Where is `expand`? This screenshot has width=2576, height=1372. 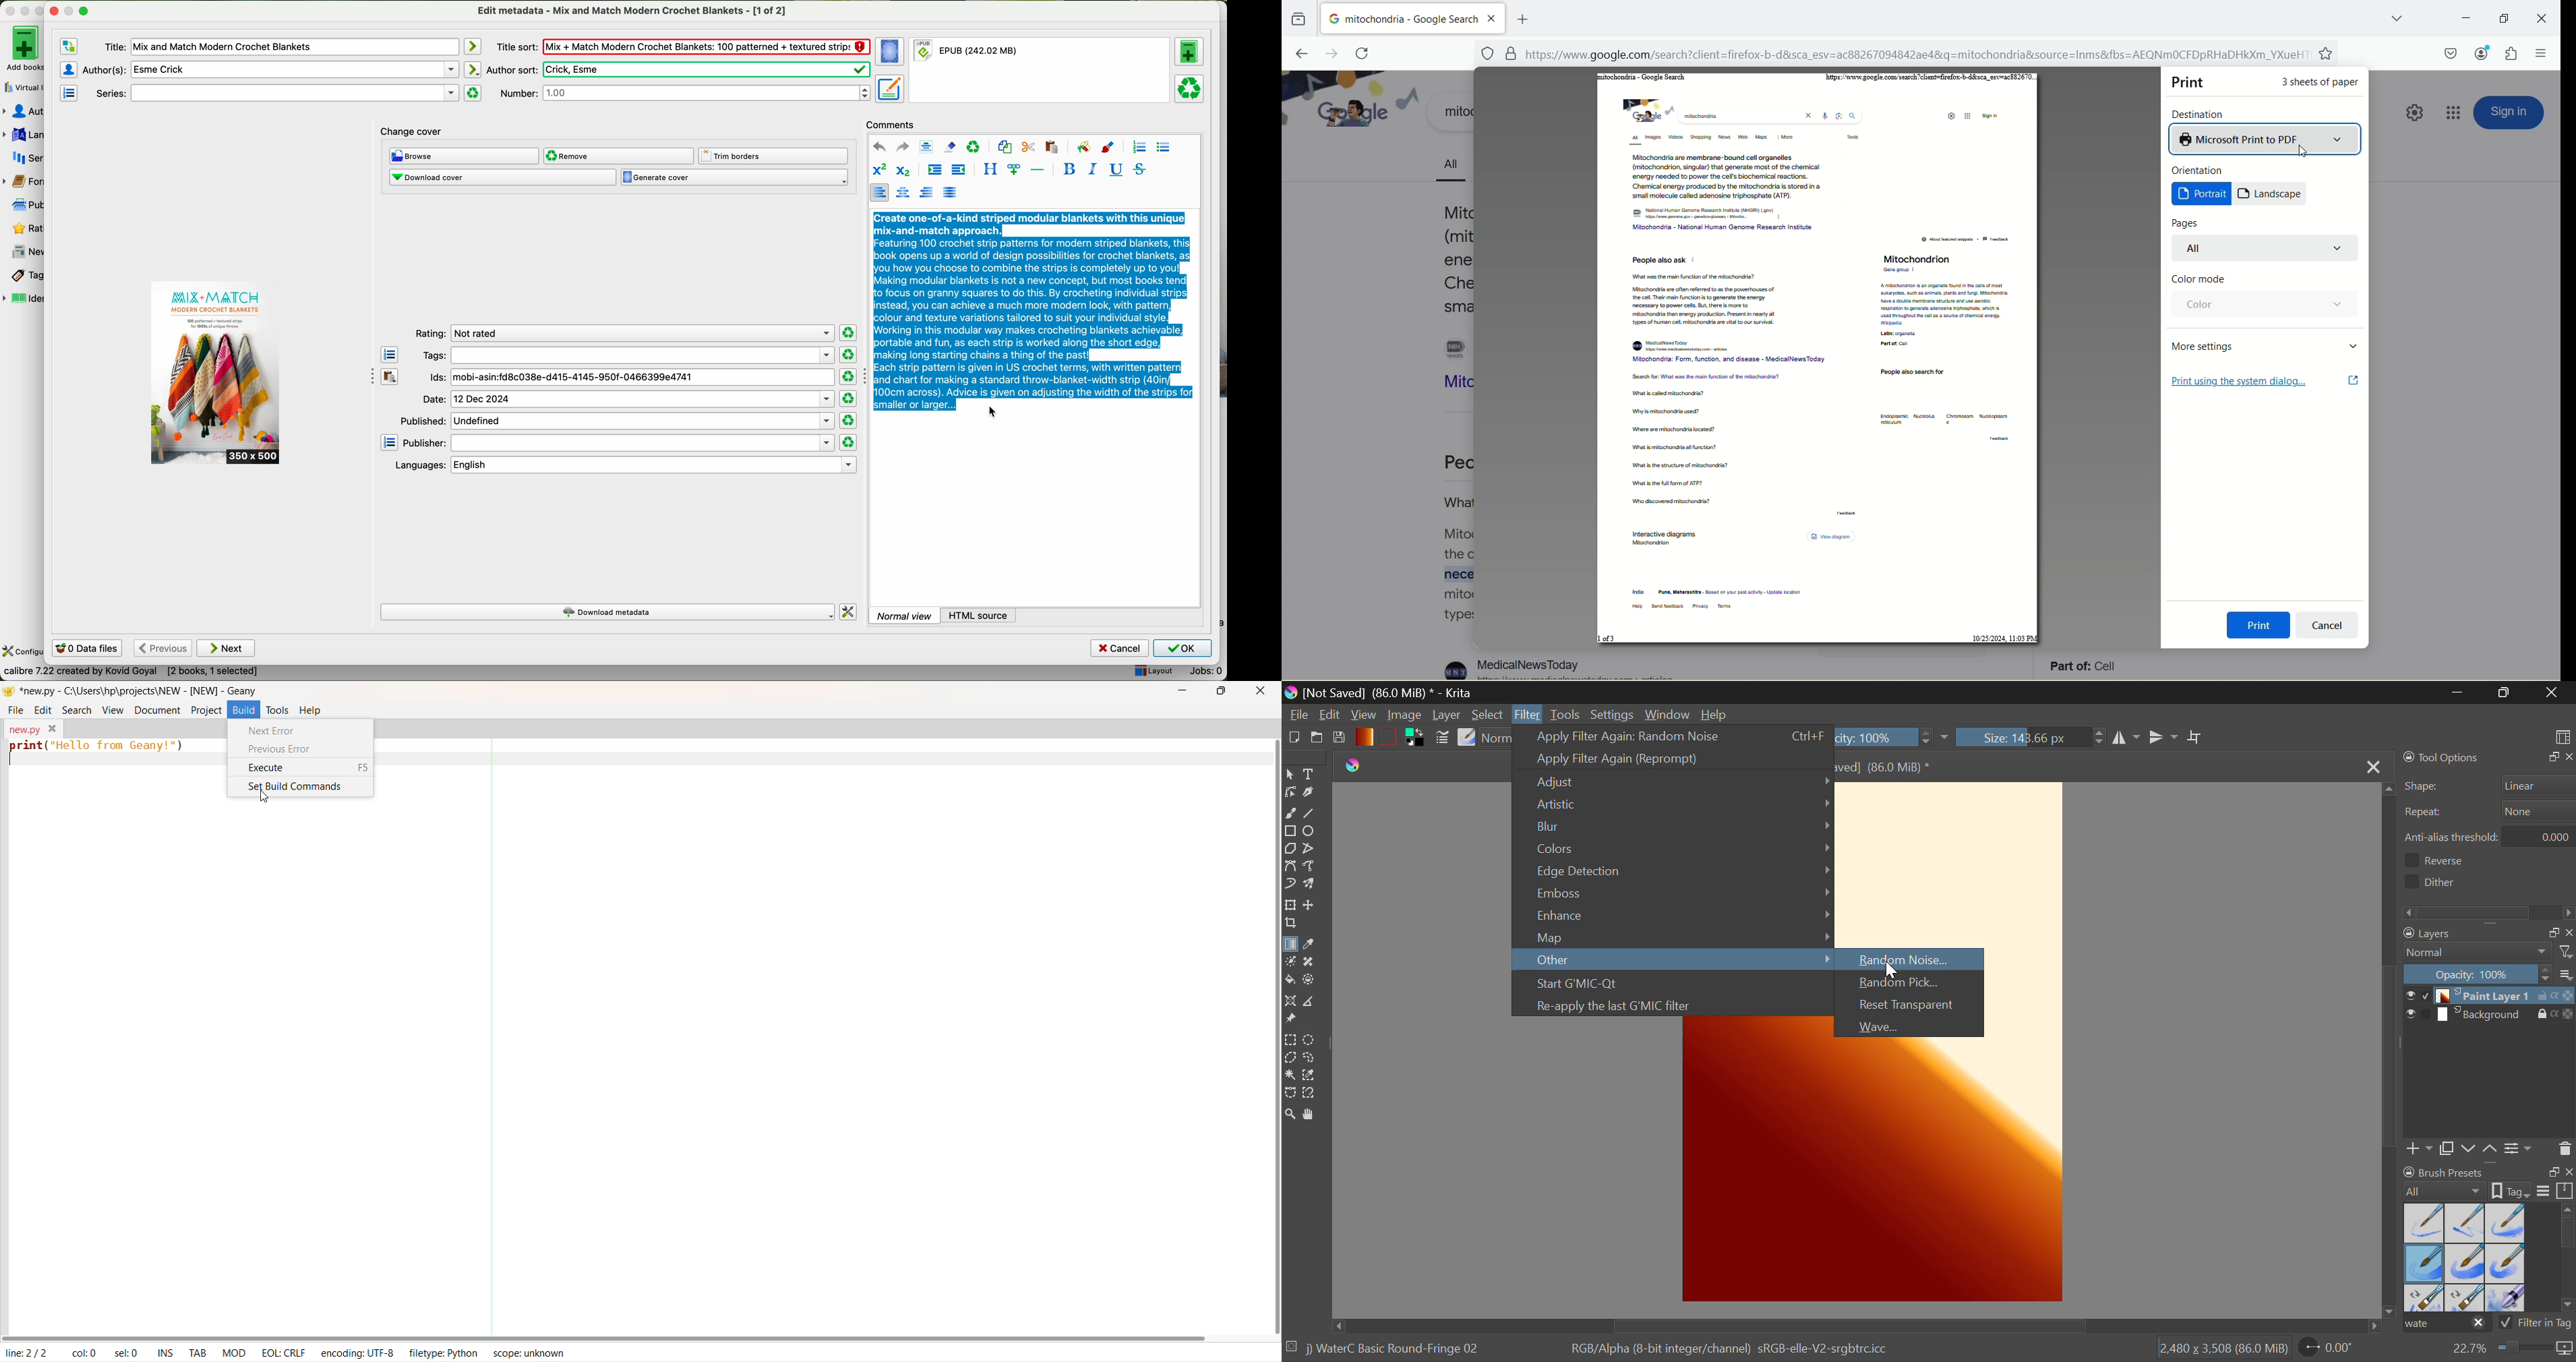
expand is located at coordinates (2554, 1172).